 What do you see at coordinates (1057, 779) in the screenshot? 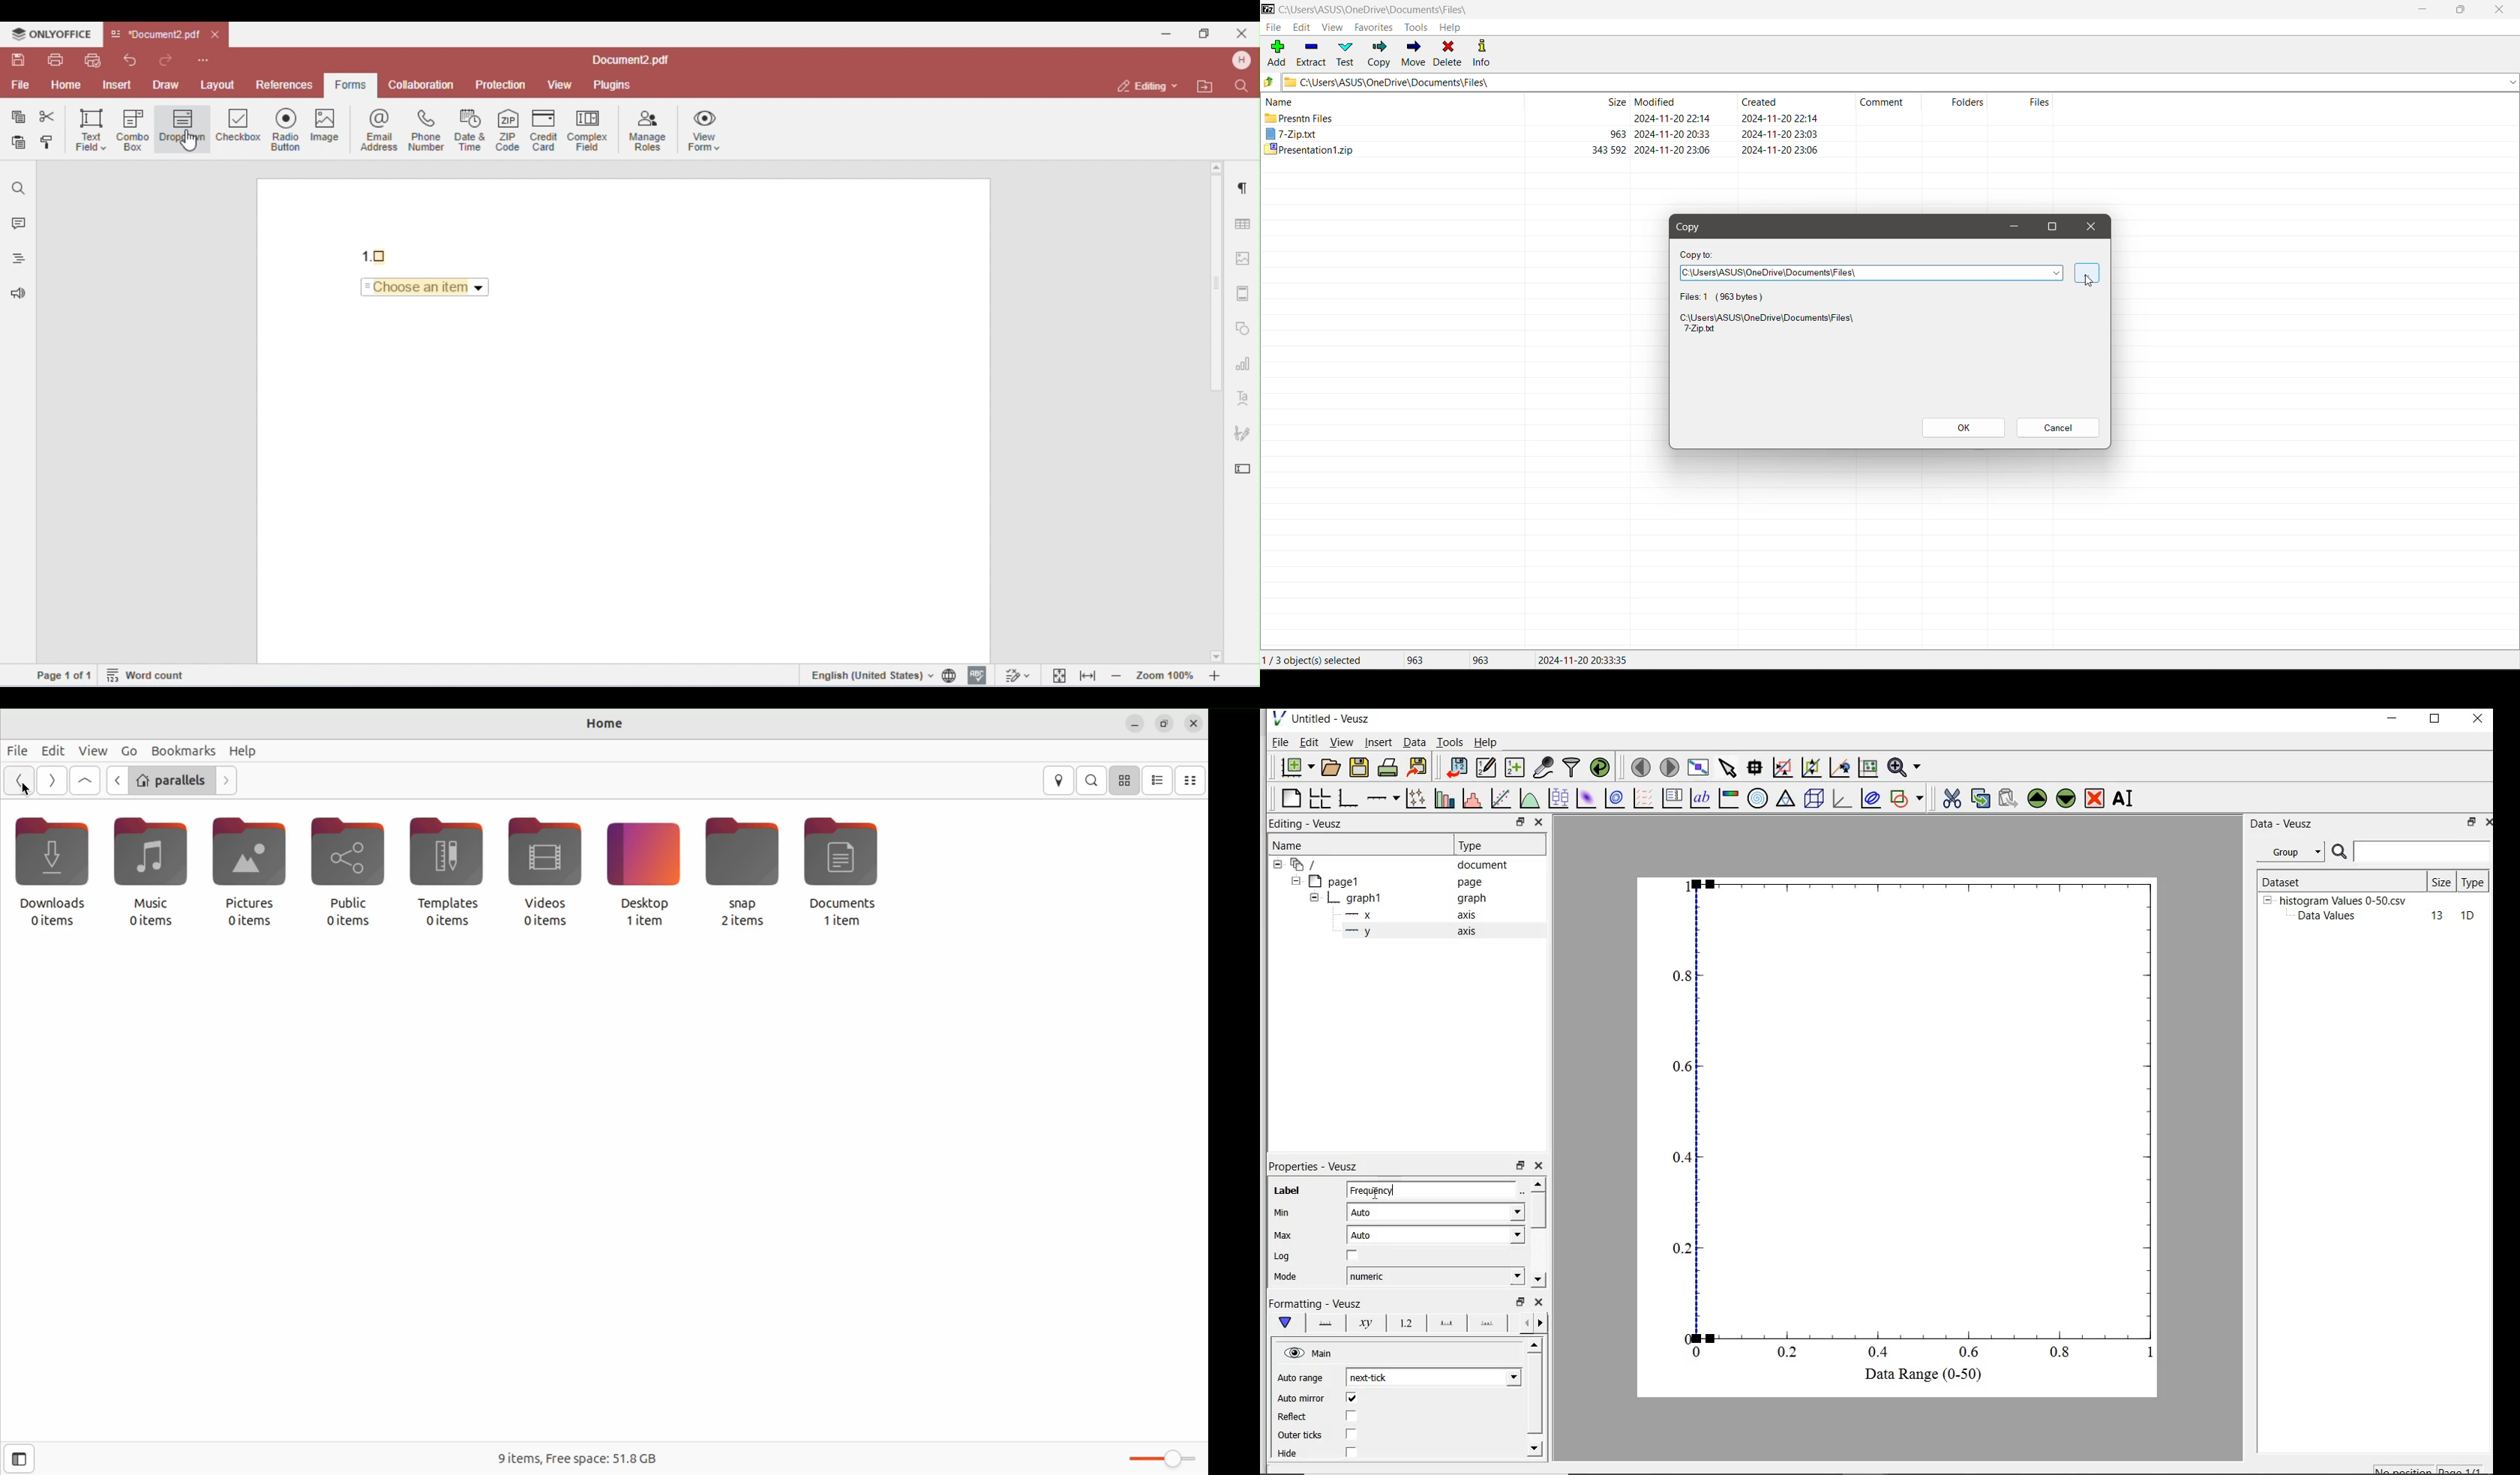
I see `location ` at bounding box center [1057, 779].